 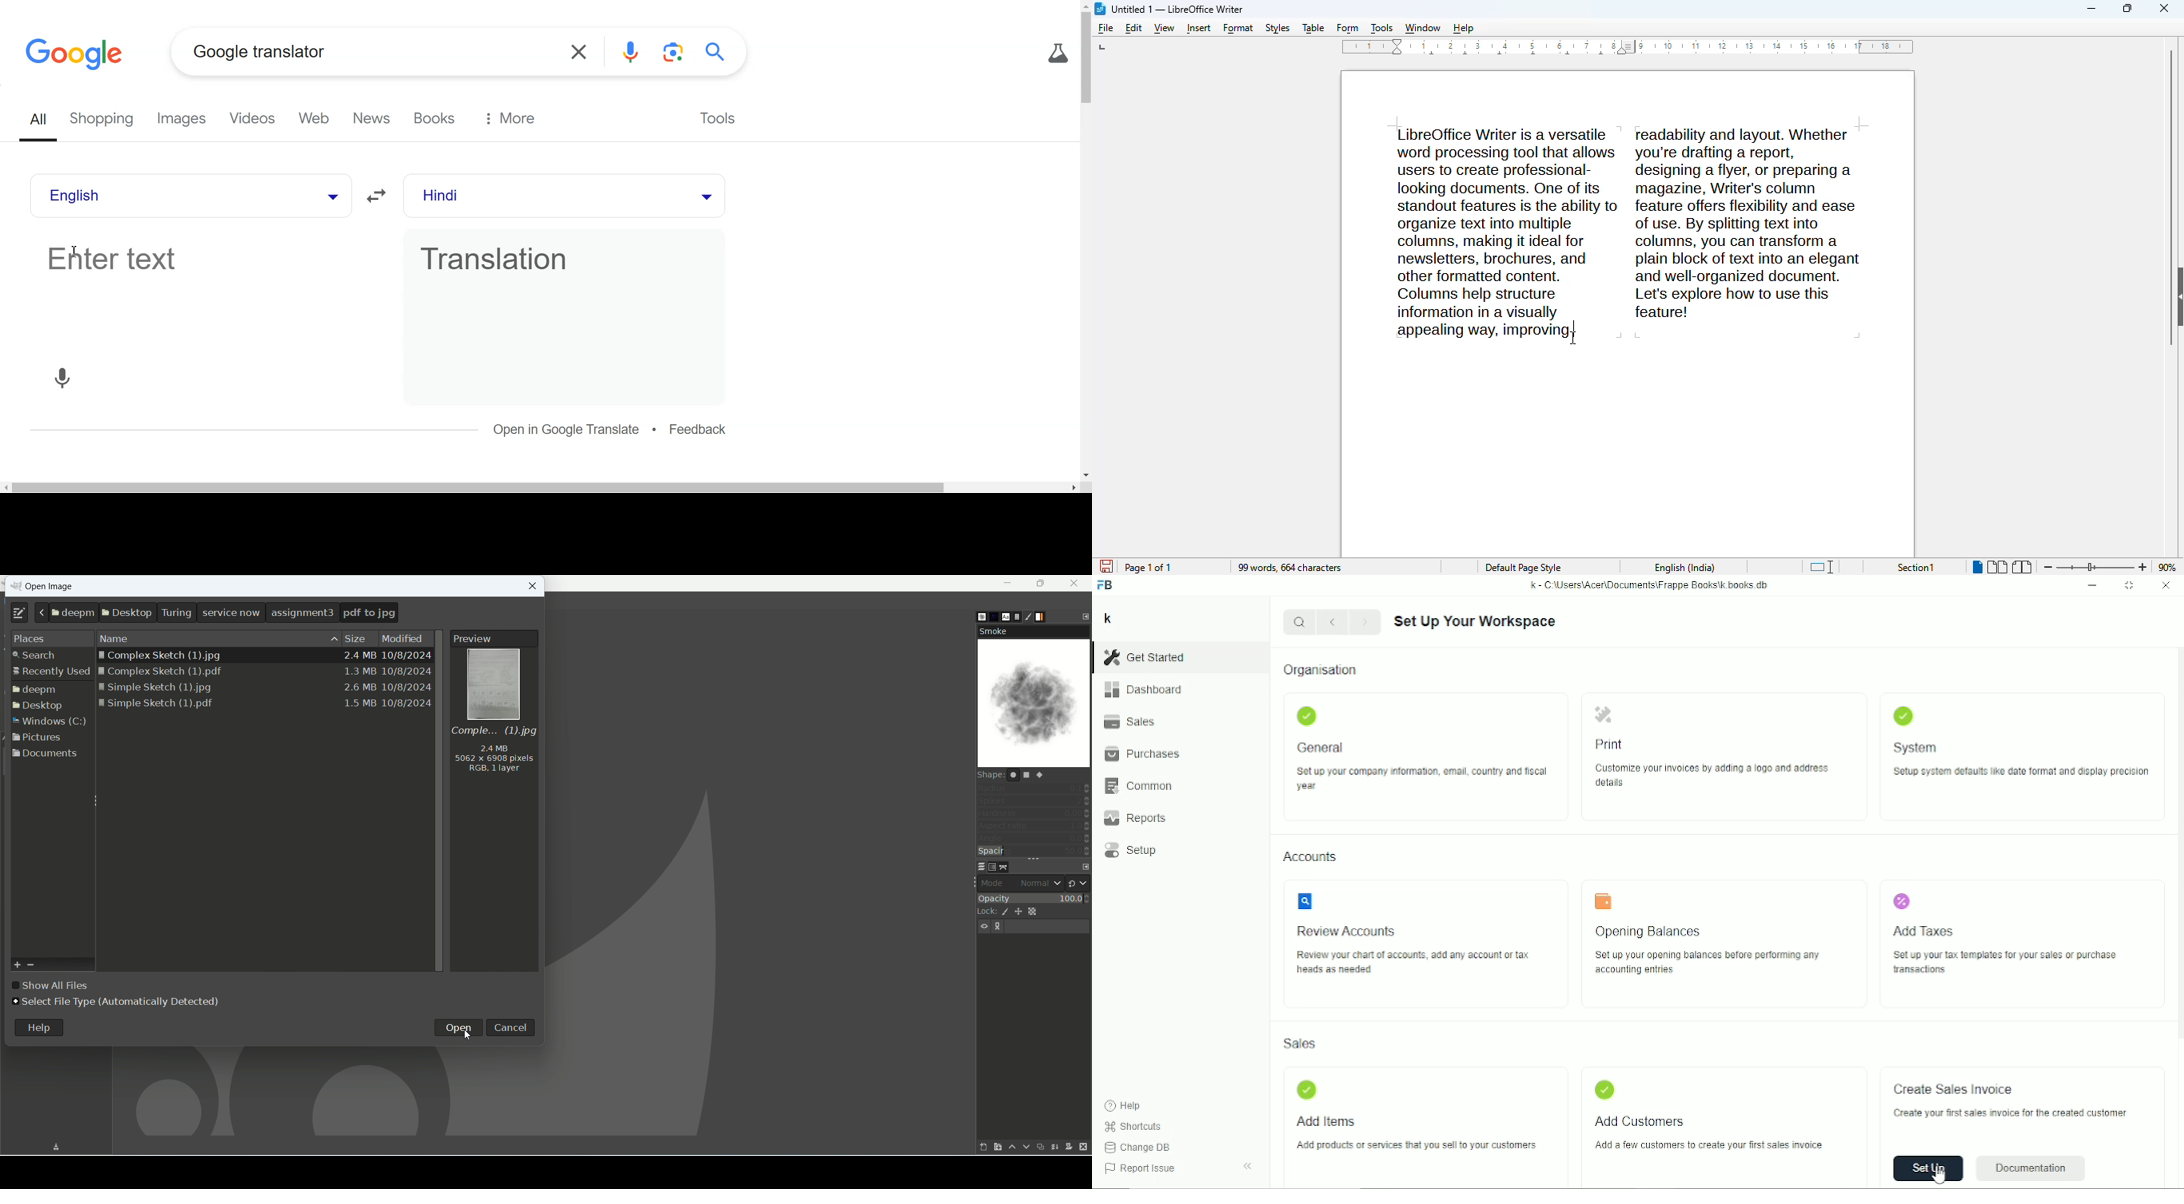 I want to click on book view, so click(x=2022, y=568).